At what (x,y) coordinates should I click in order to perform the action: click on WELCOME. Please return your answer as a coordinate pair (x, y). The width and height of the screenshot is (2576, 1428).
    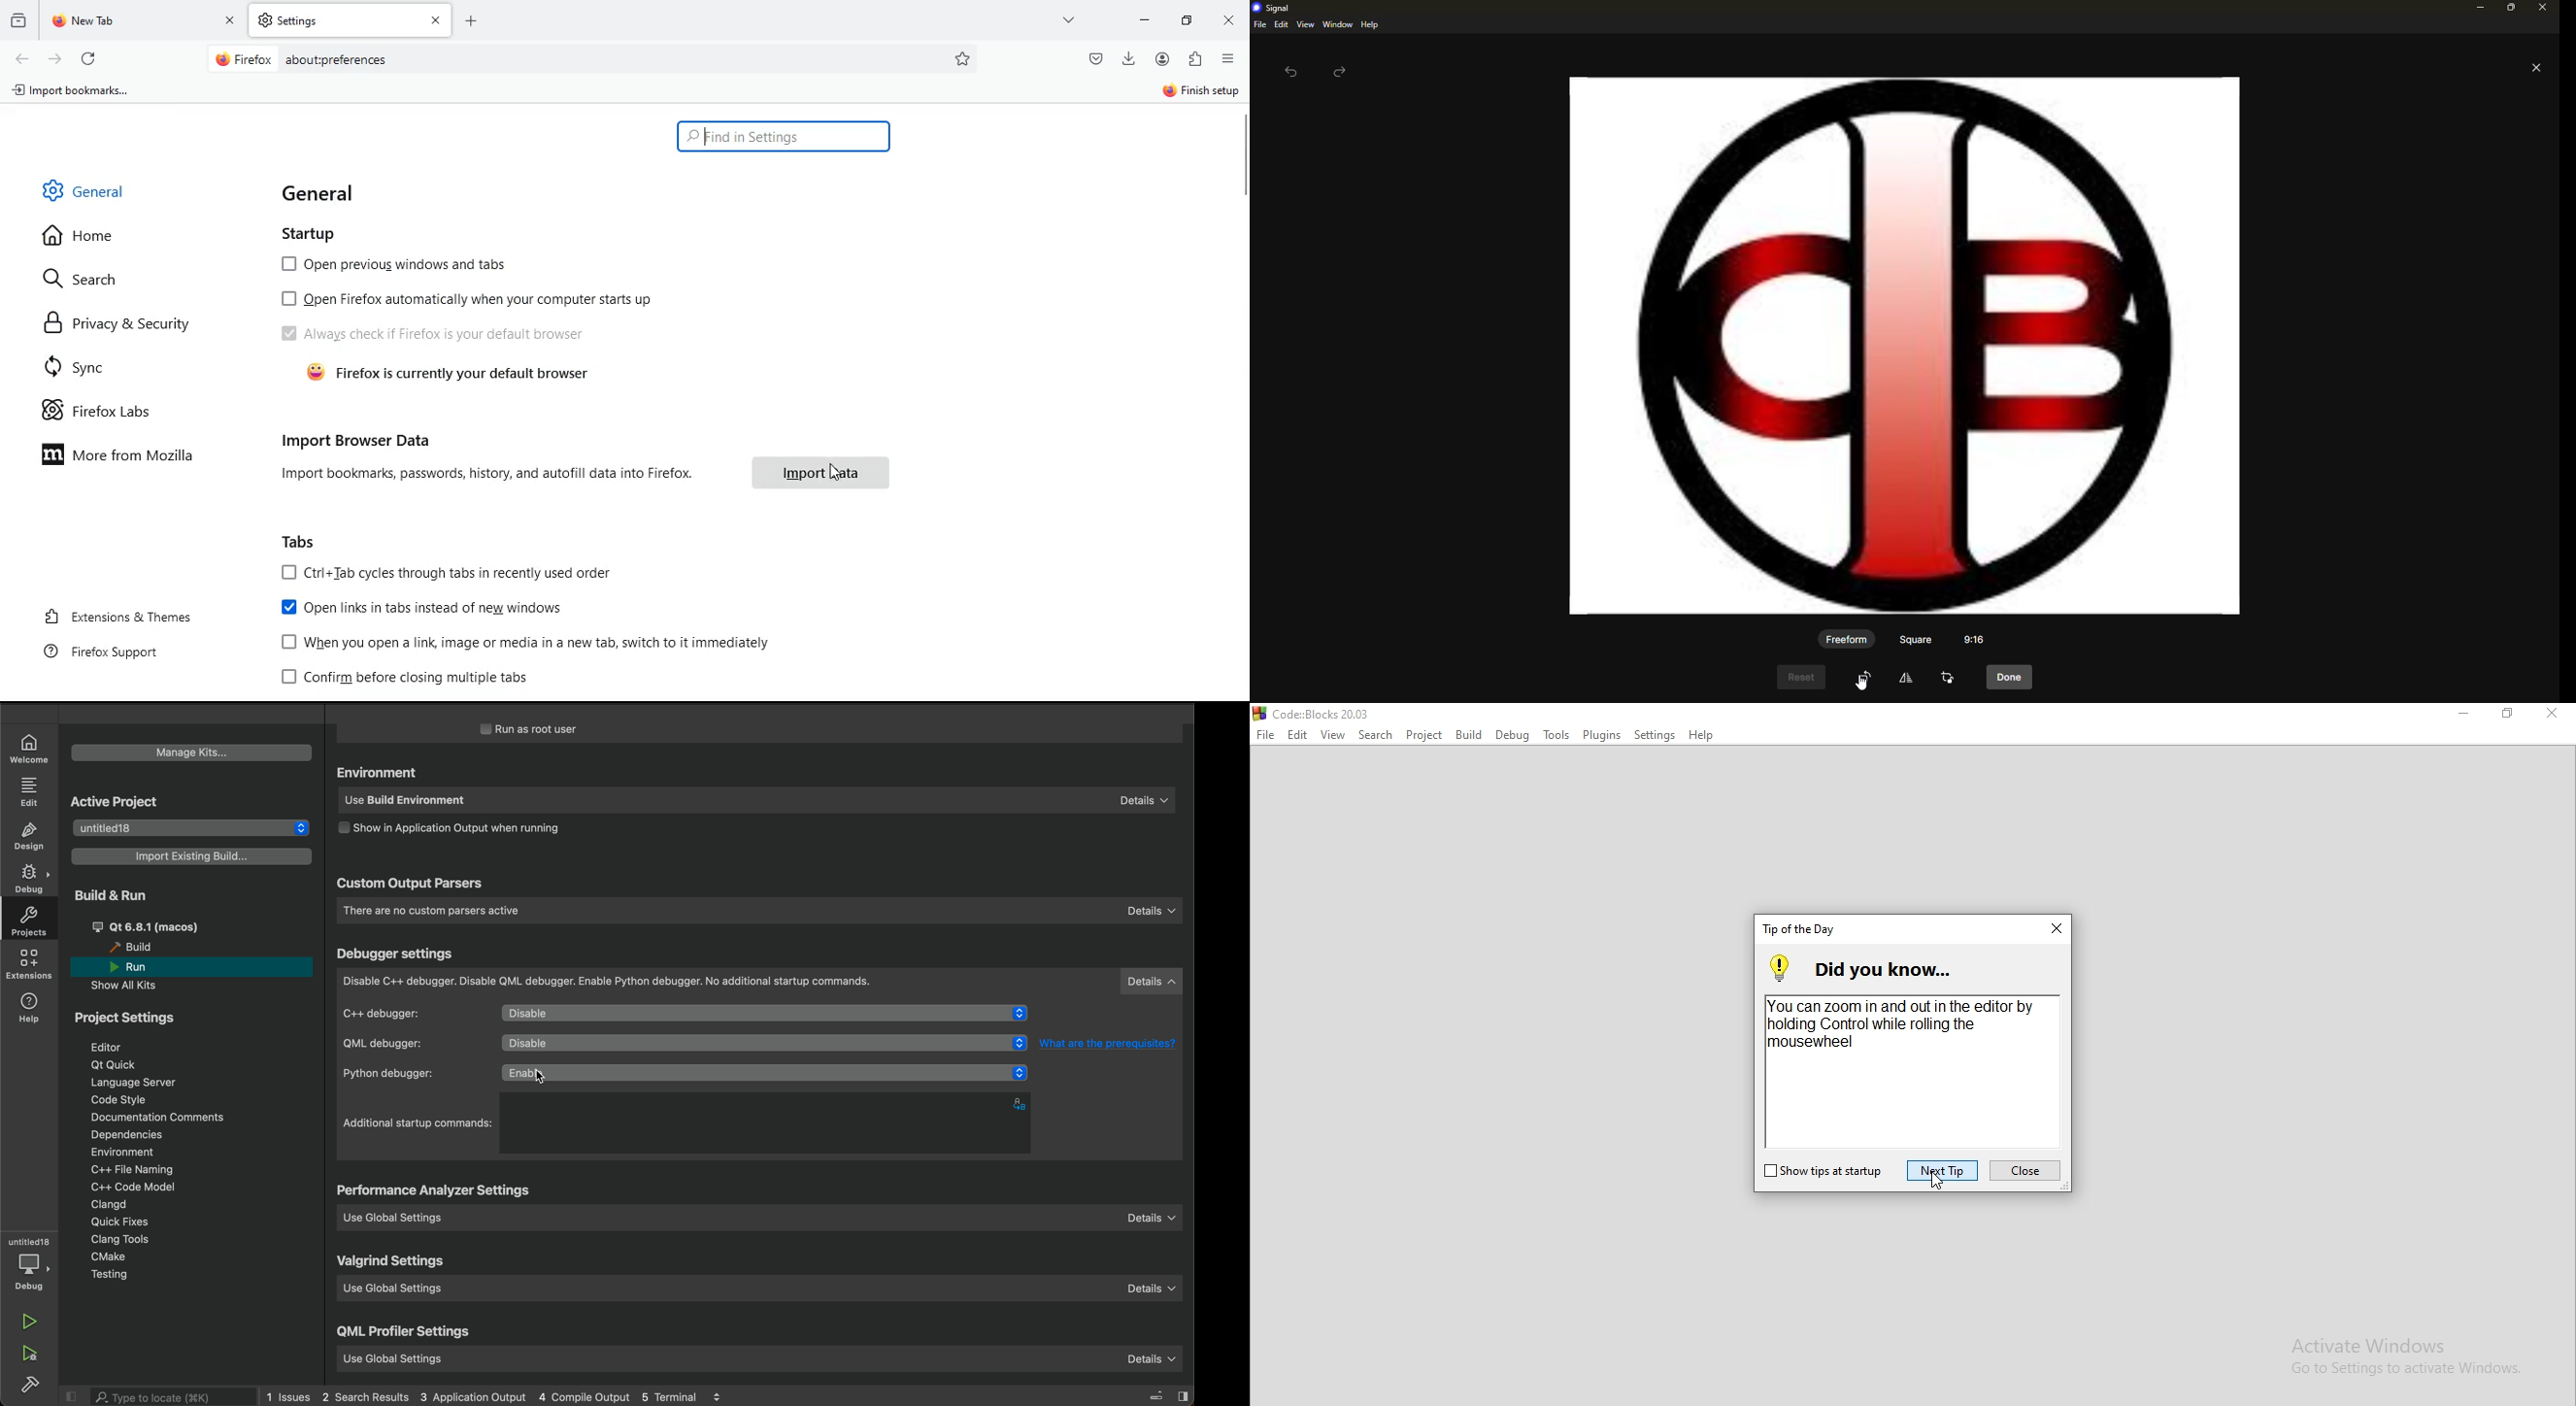
    Looking at the image, I should click on (29, 748).